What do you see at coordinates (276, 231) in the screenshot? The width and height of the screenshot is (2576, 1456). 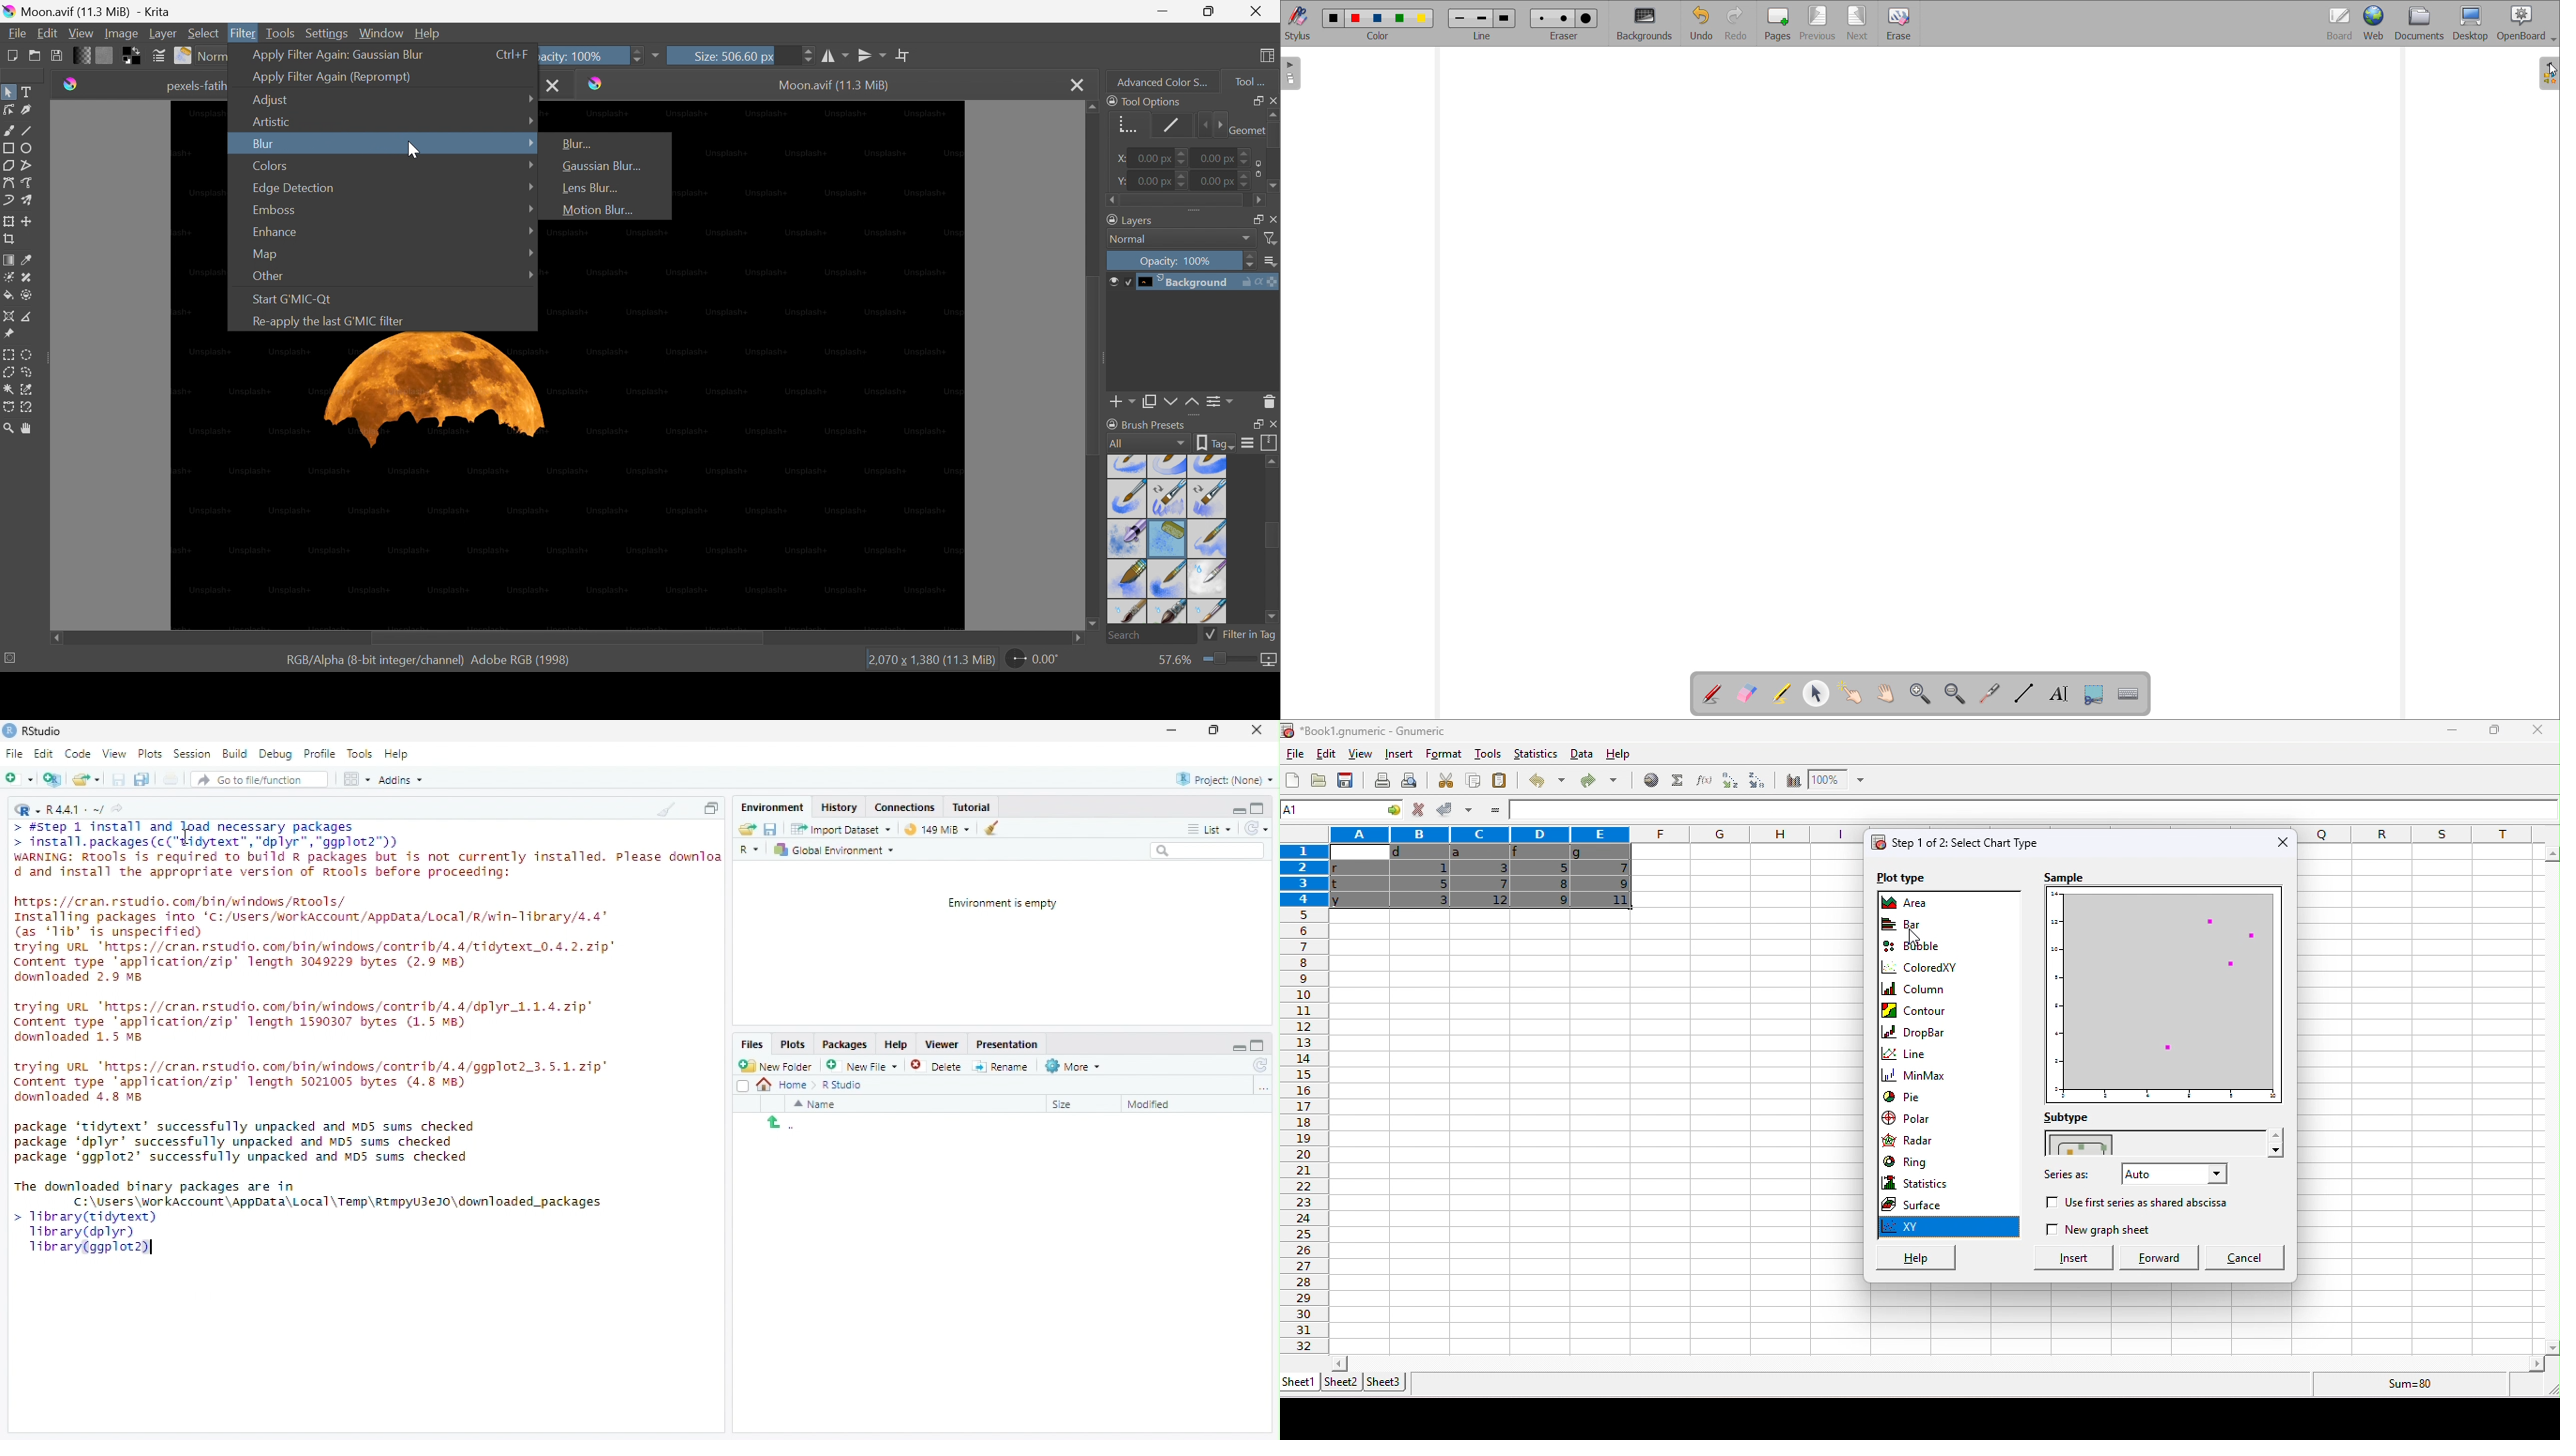 I see `Enhance` at bounding box center [276, 231].